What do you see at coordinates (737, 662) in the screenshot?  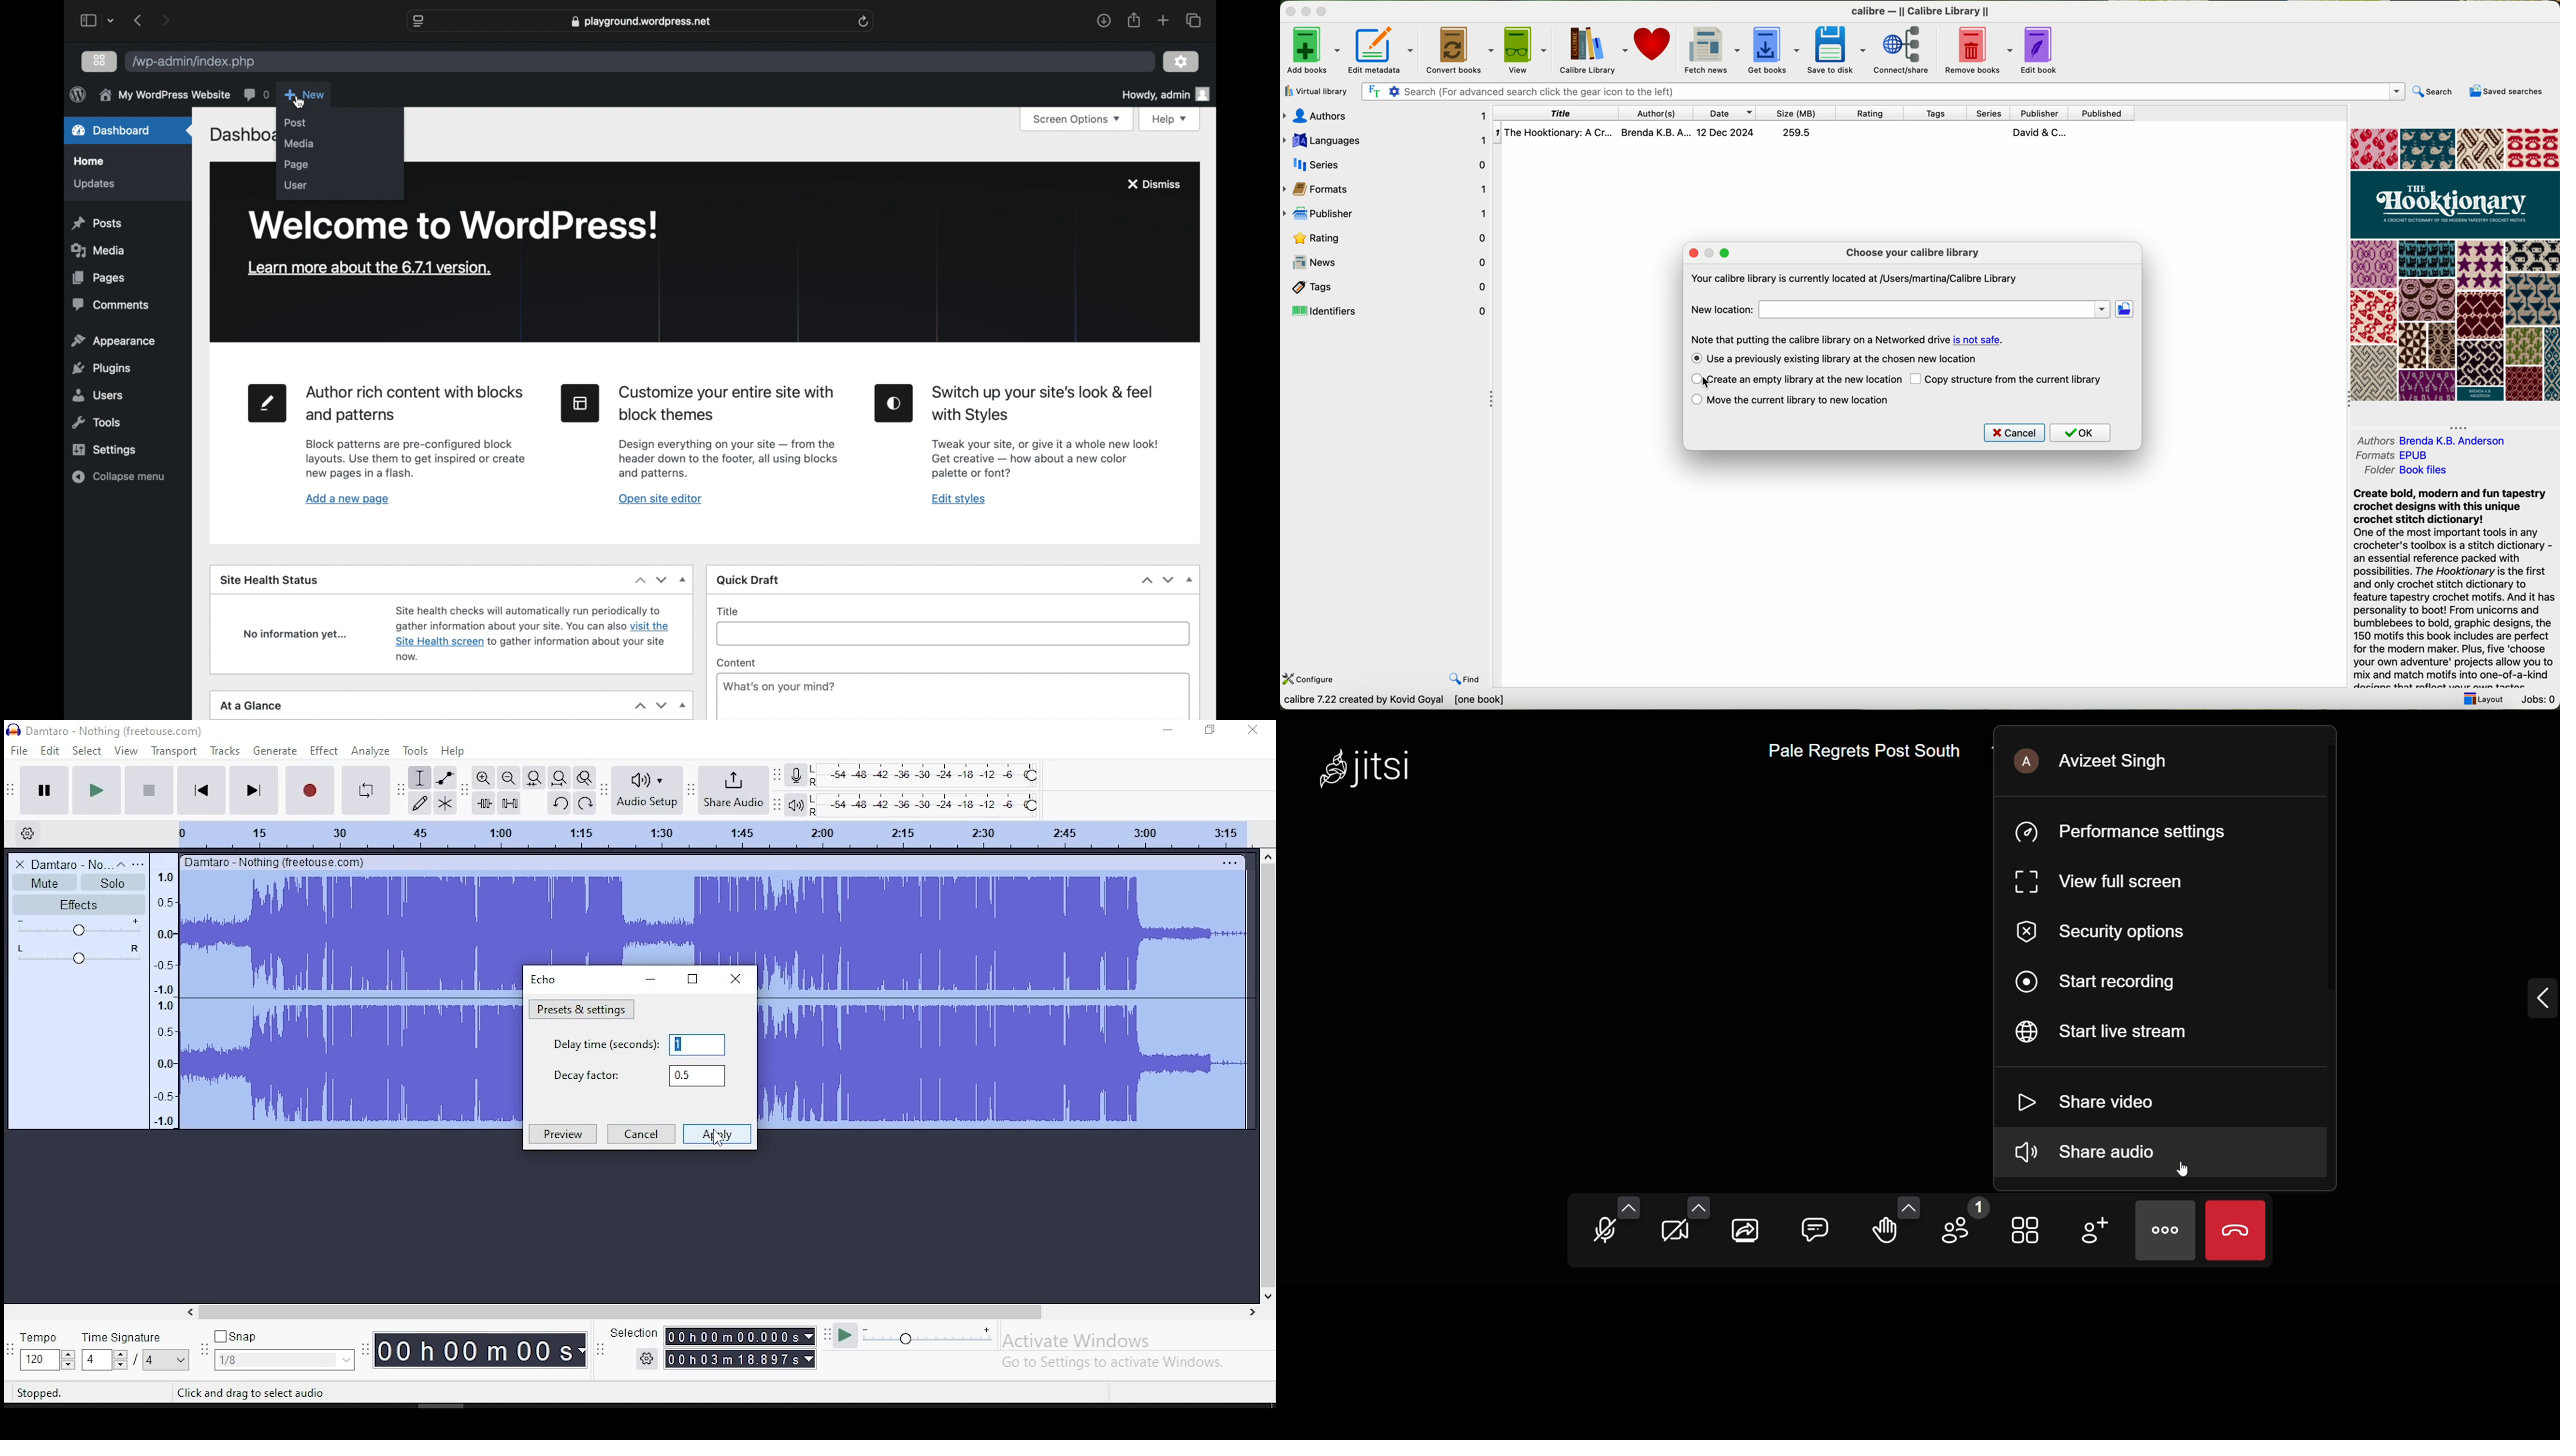 I see `content` at bounding box center [737, 662].